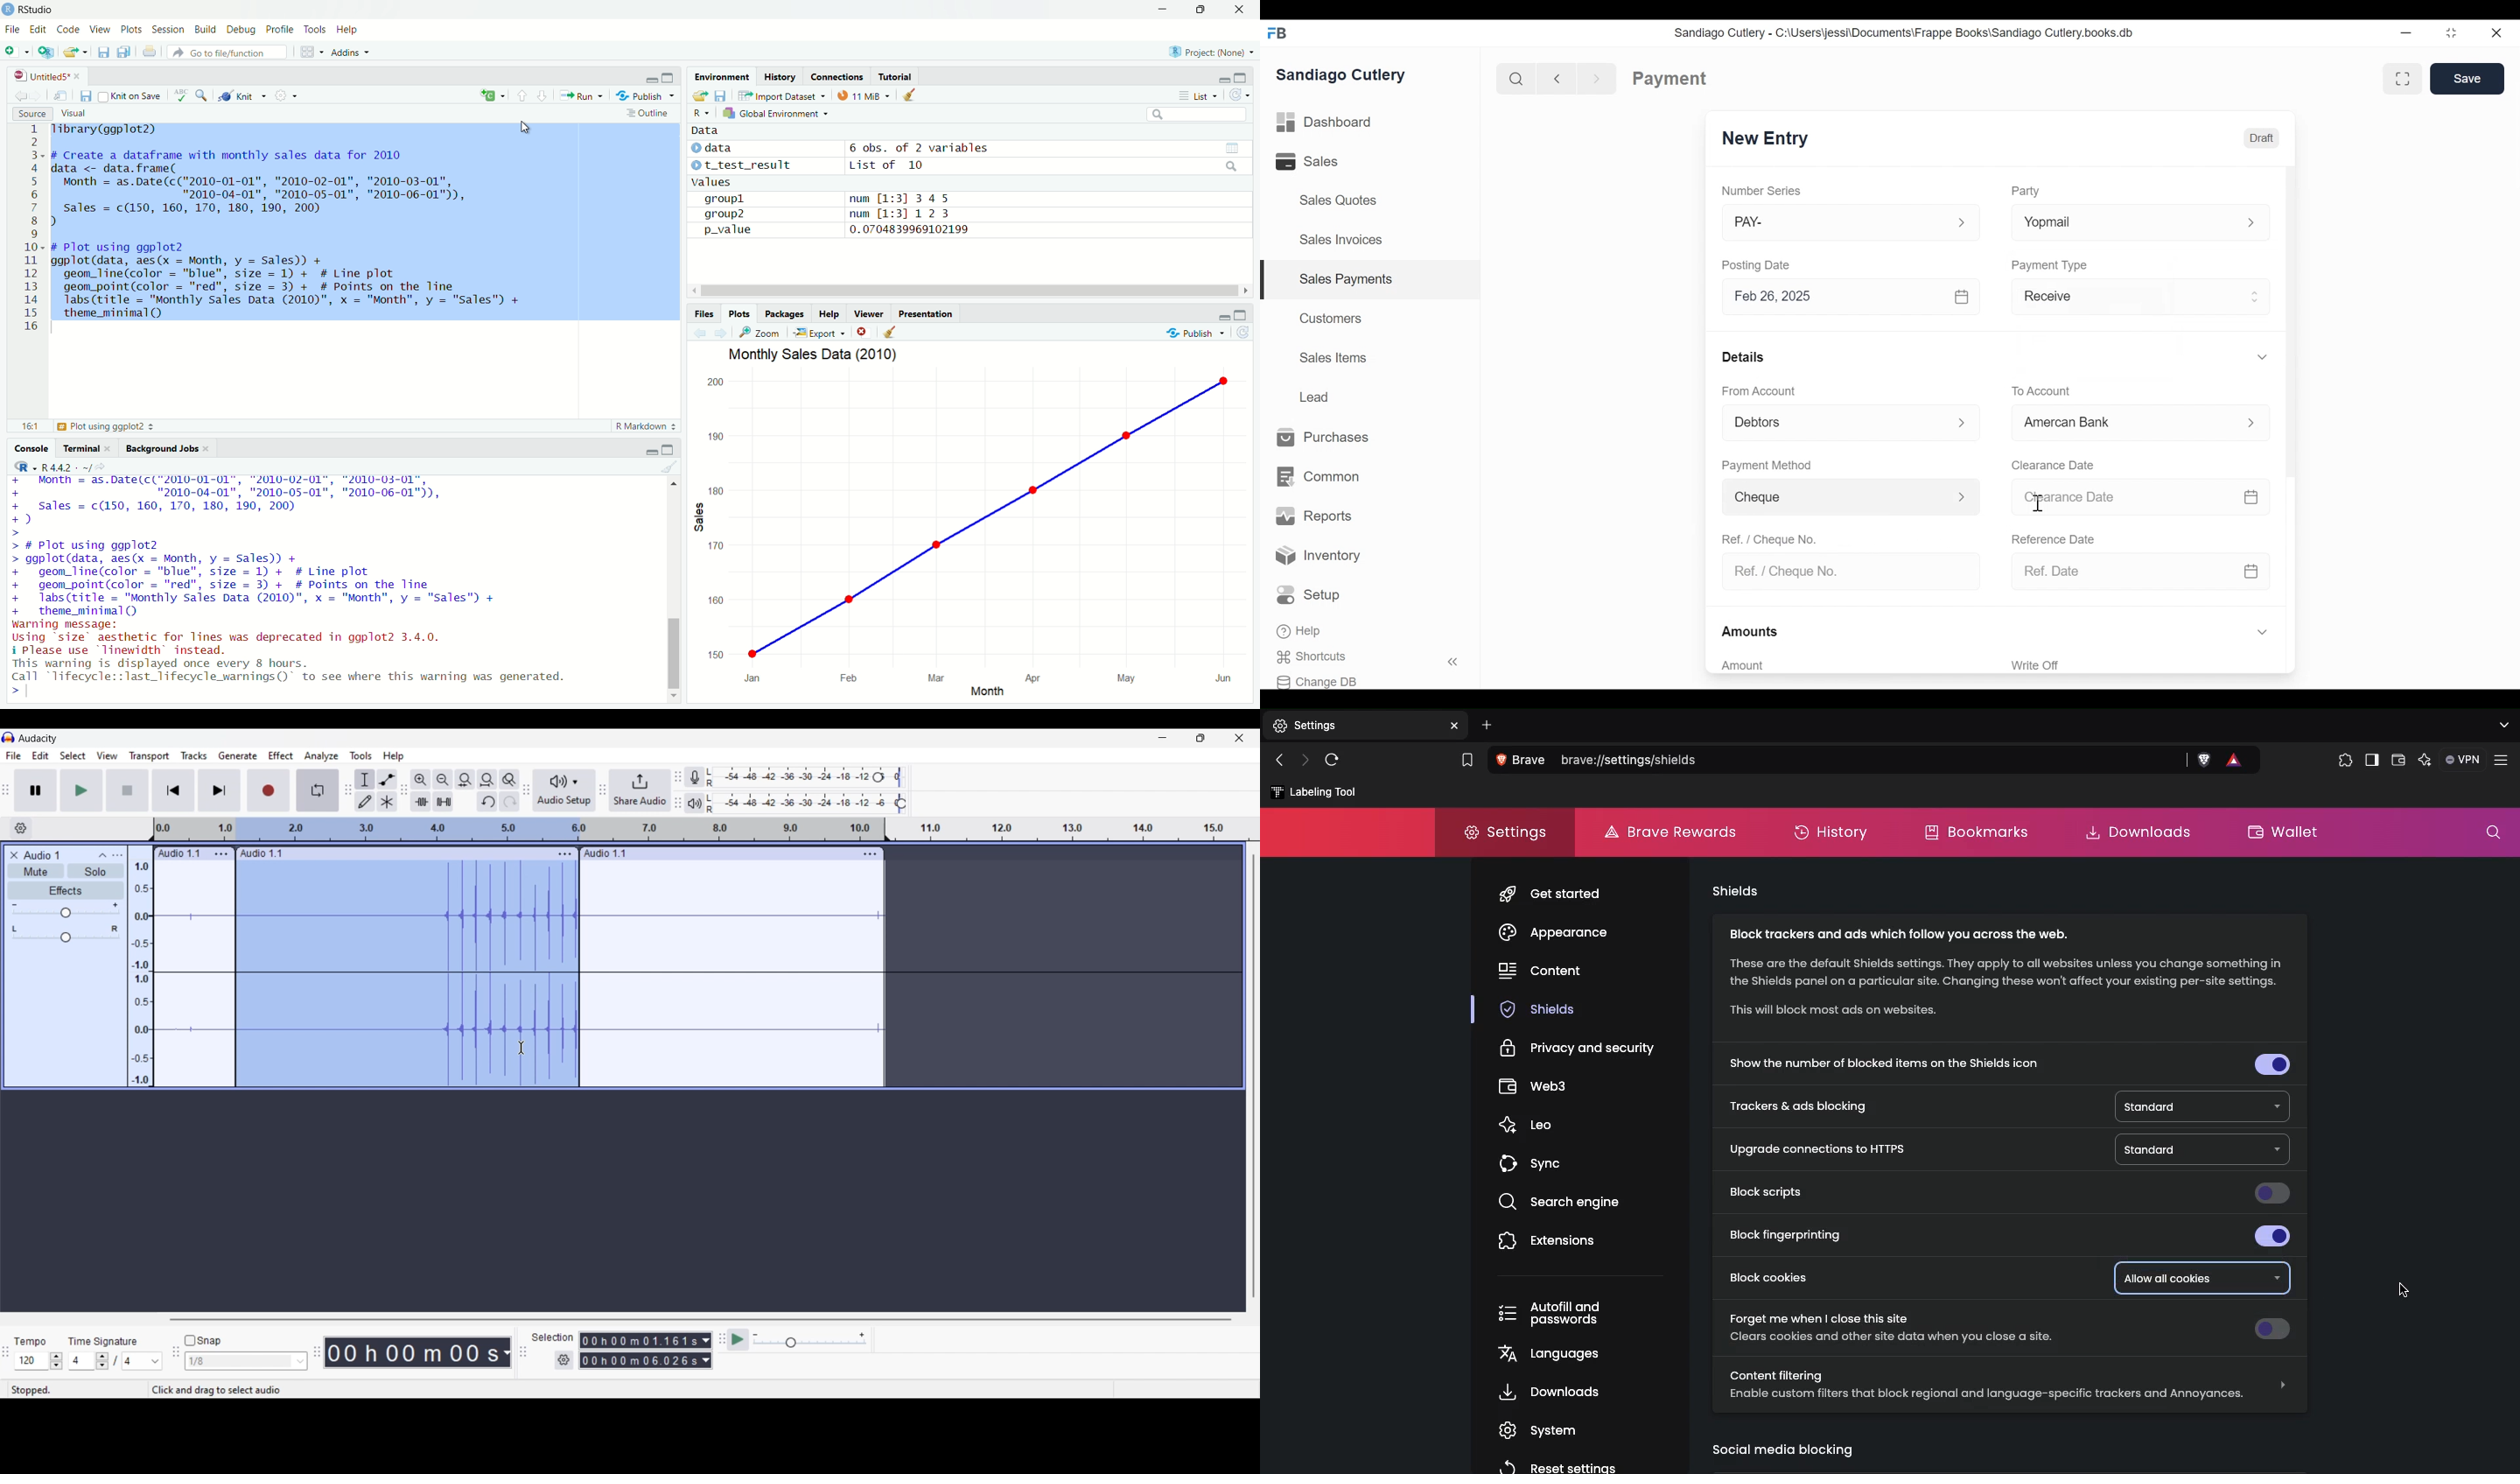  What do you see at coordinates (2451, 34) in the screenshot?
I see `Restore` at bounding box center [2451, 34].